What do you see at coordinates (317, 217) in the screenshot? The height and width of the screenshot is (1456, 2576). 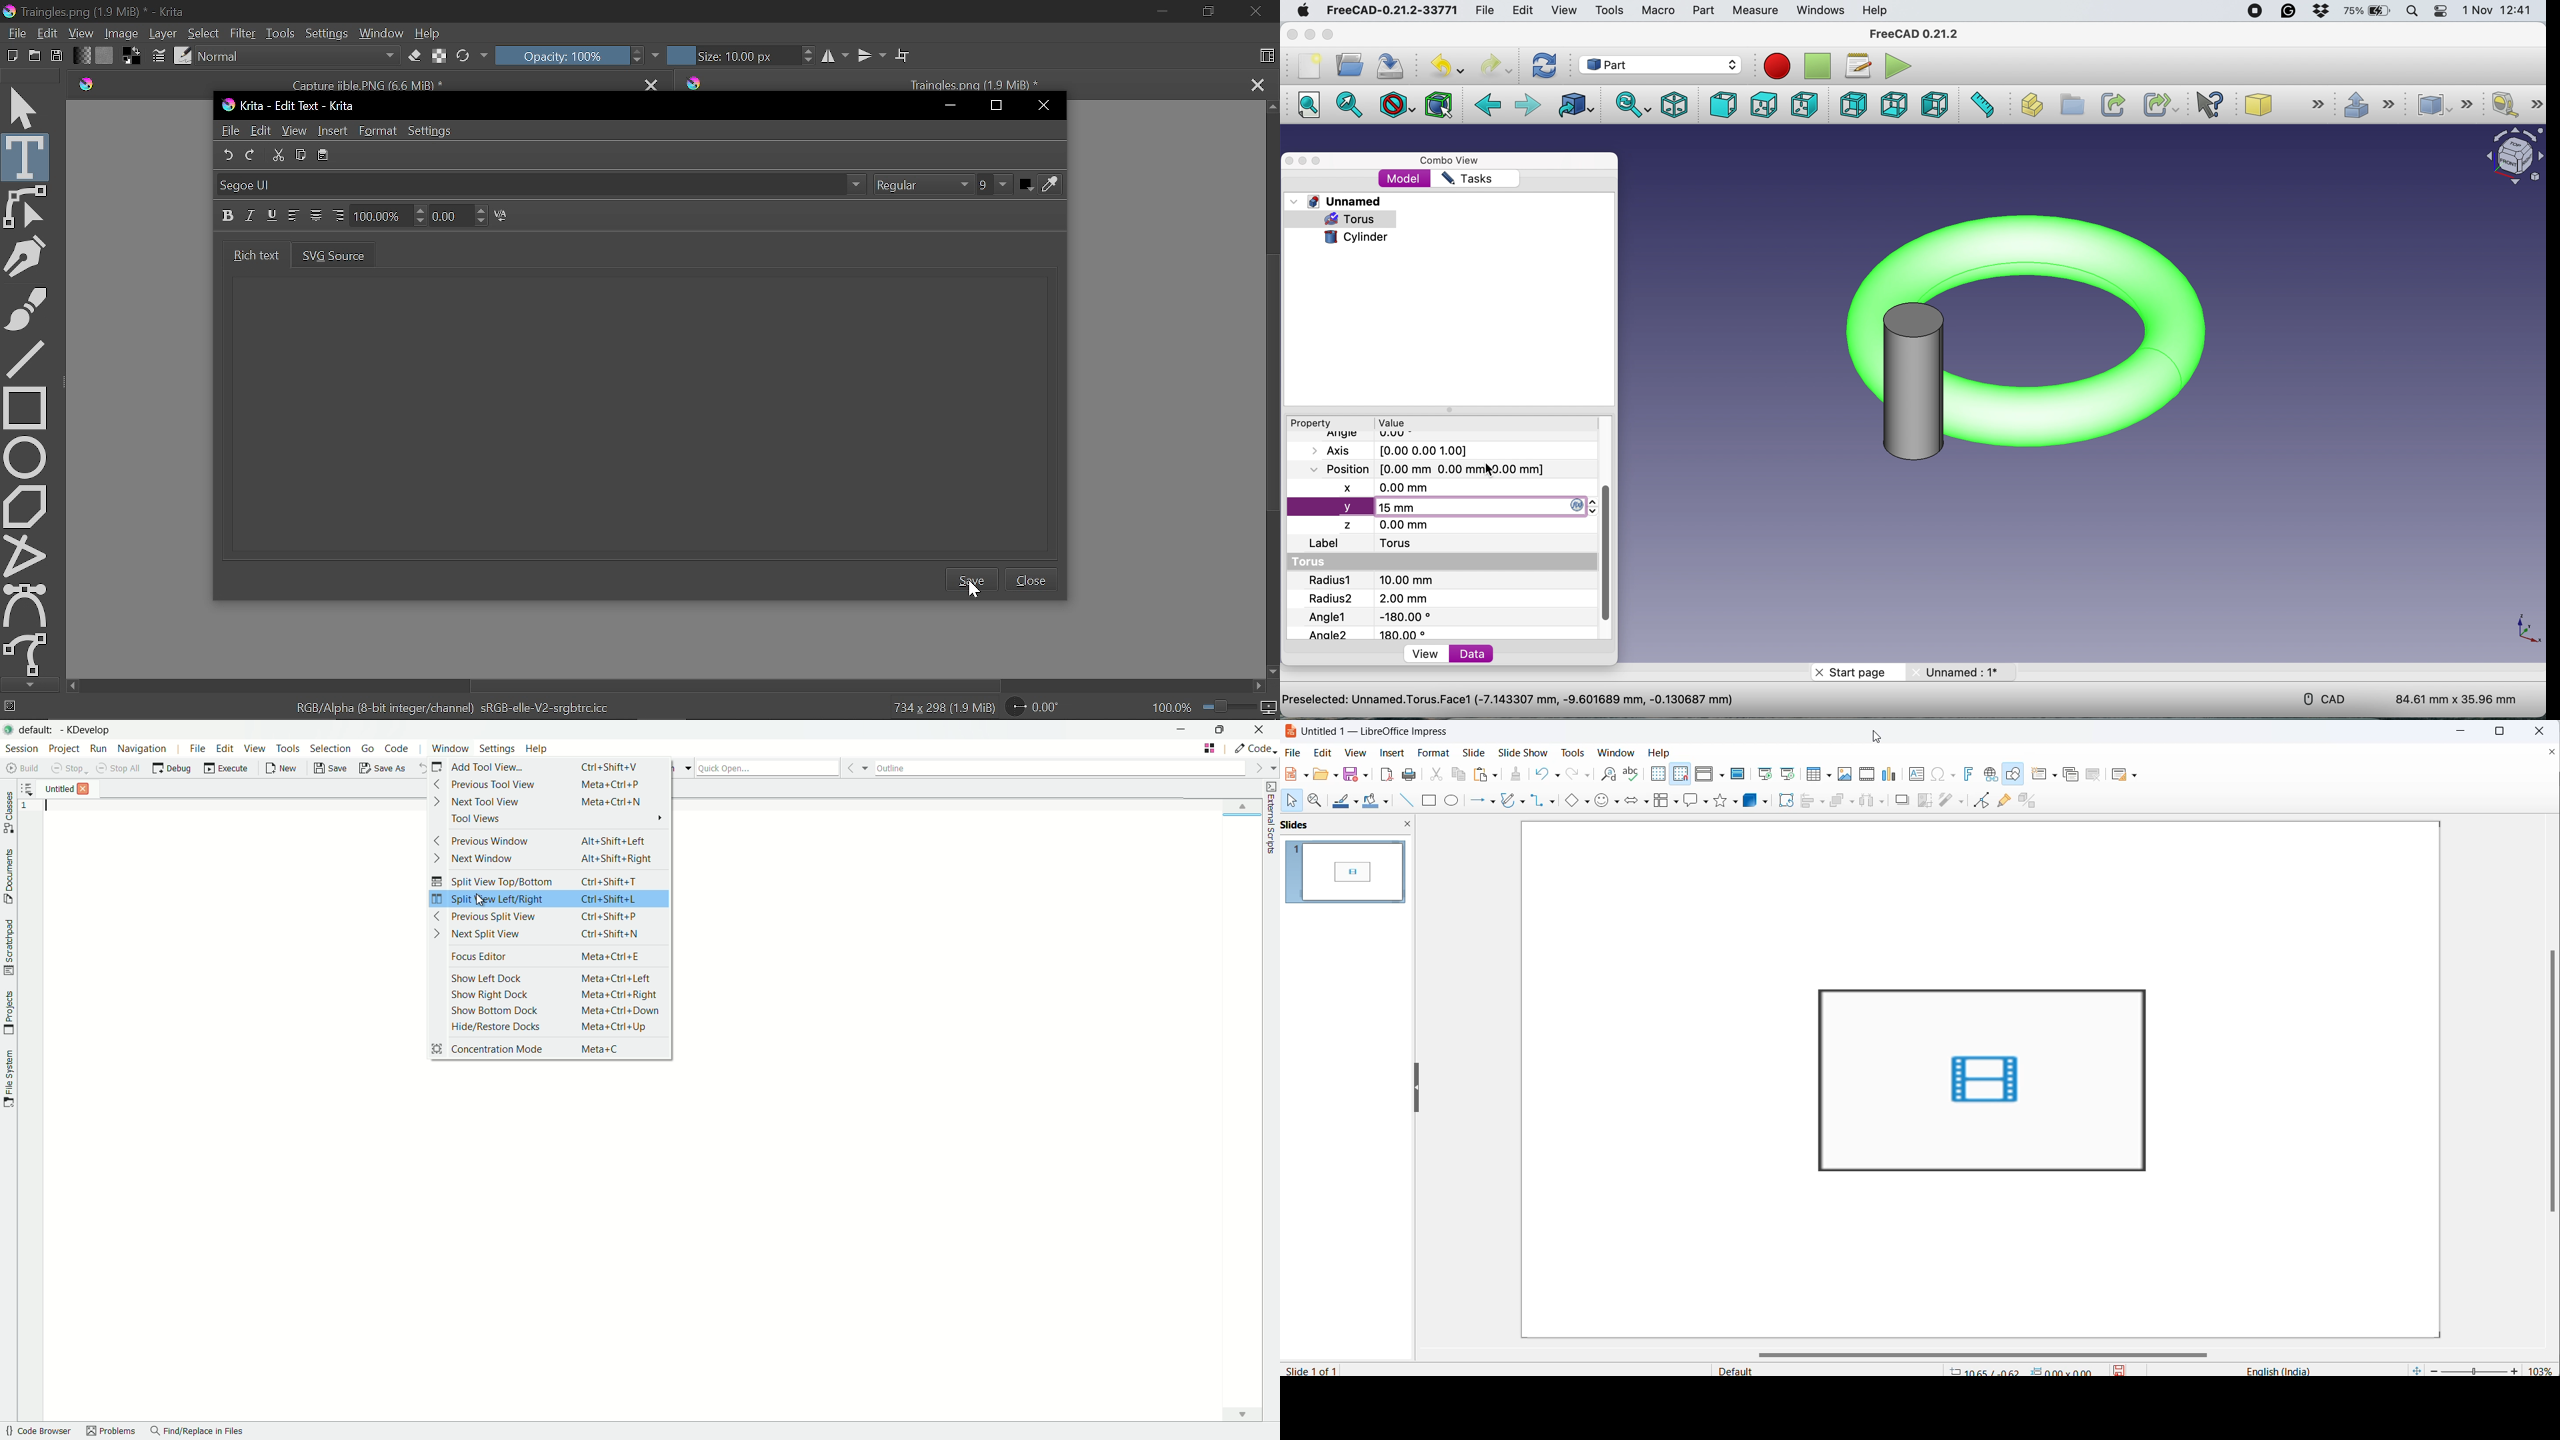 I see `Align center` at bounding box center [317, 217].